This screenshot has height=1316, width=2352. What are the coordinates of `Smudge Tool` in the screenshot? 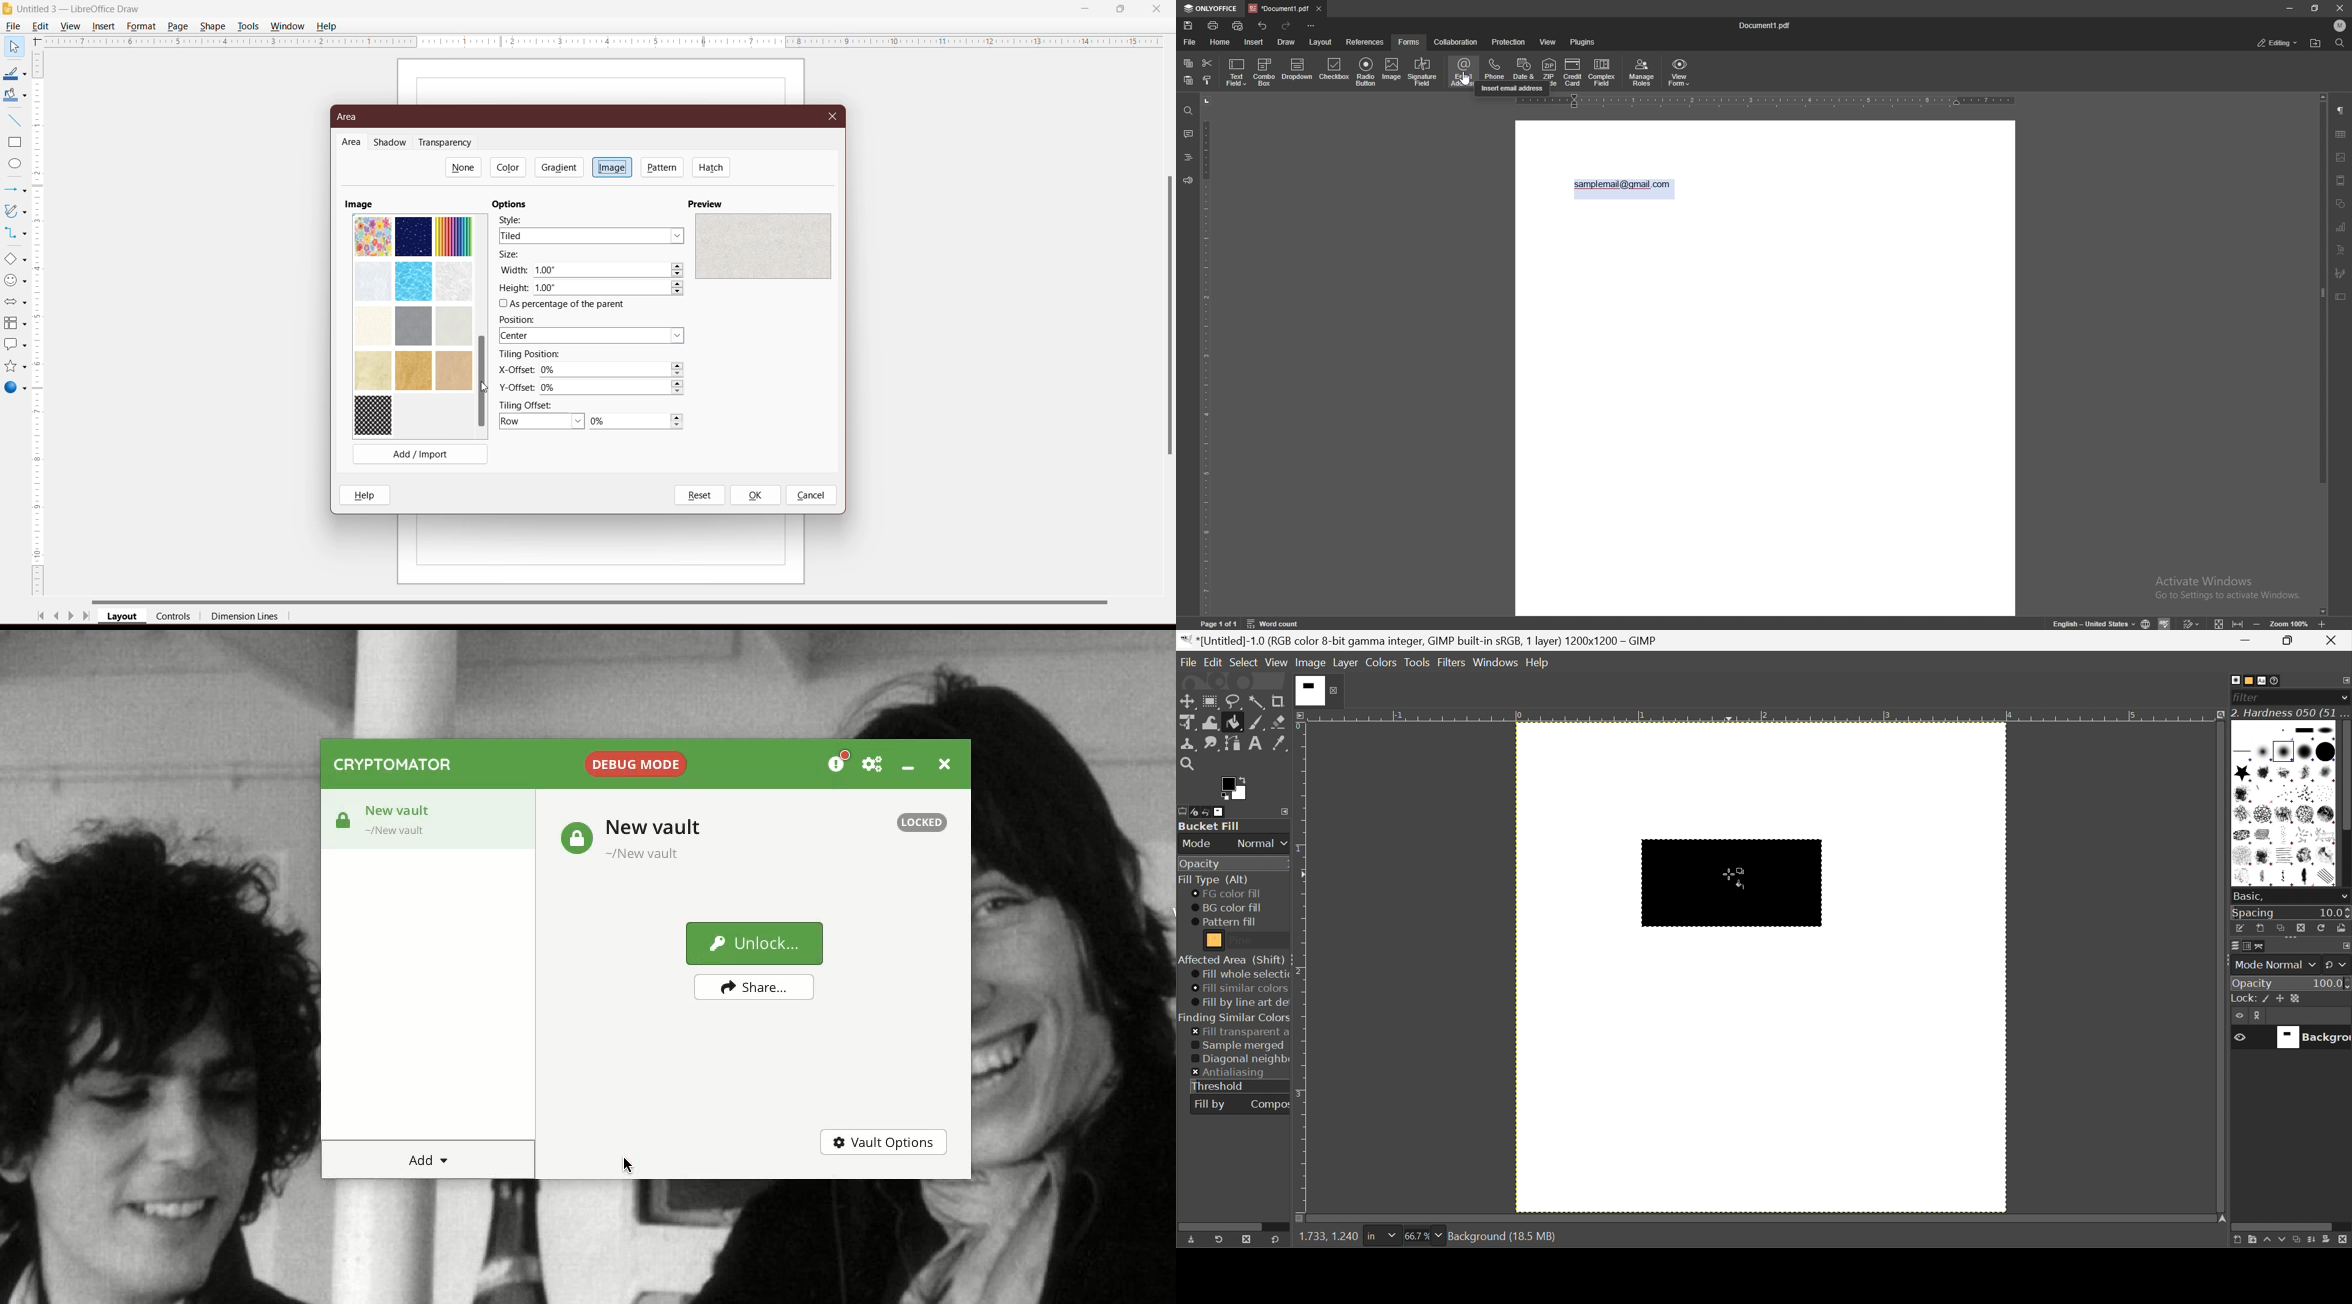 It's located at (1210, 744).